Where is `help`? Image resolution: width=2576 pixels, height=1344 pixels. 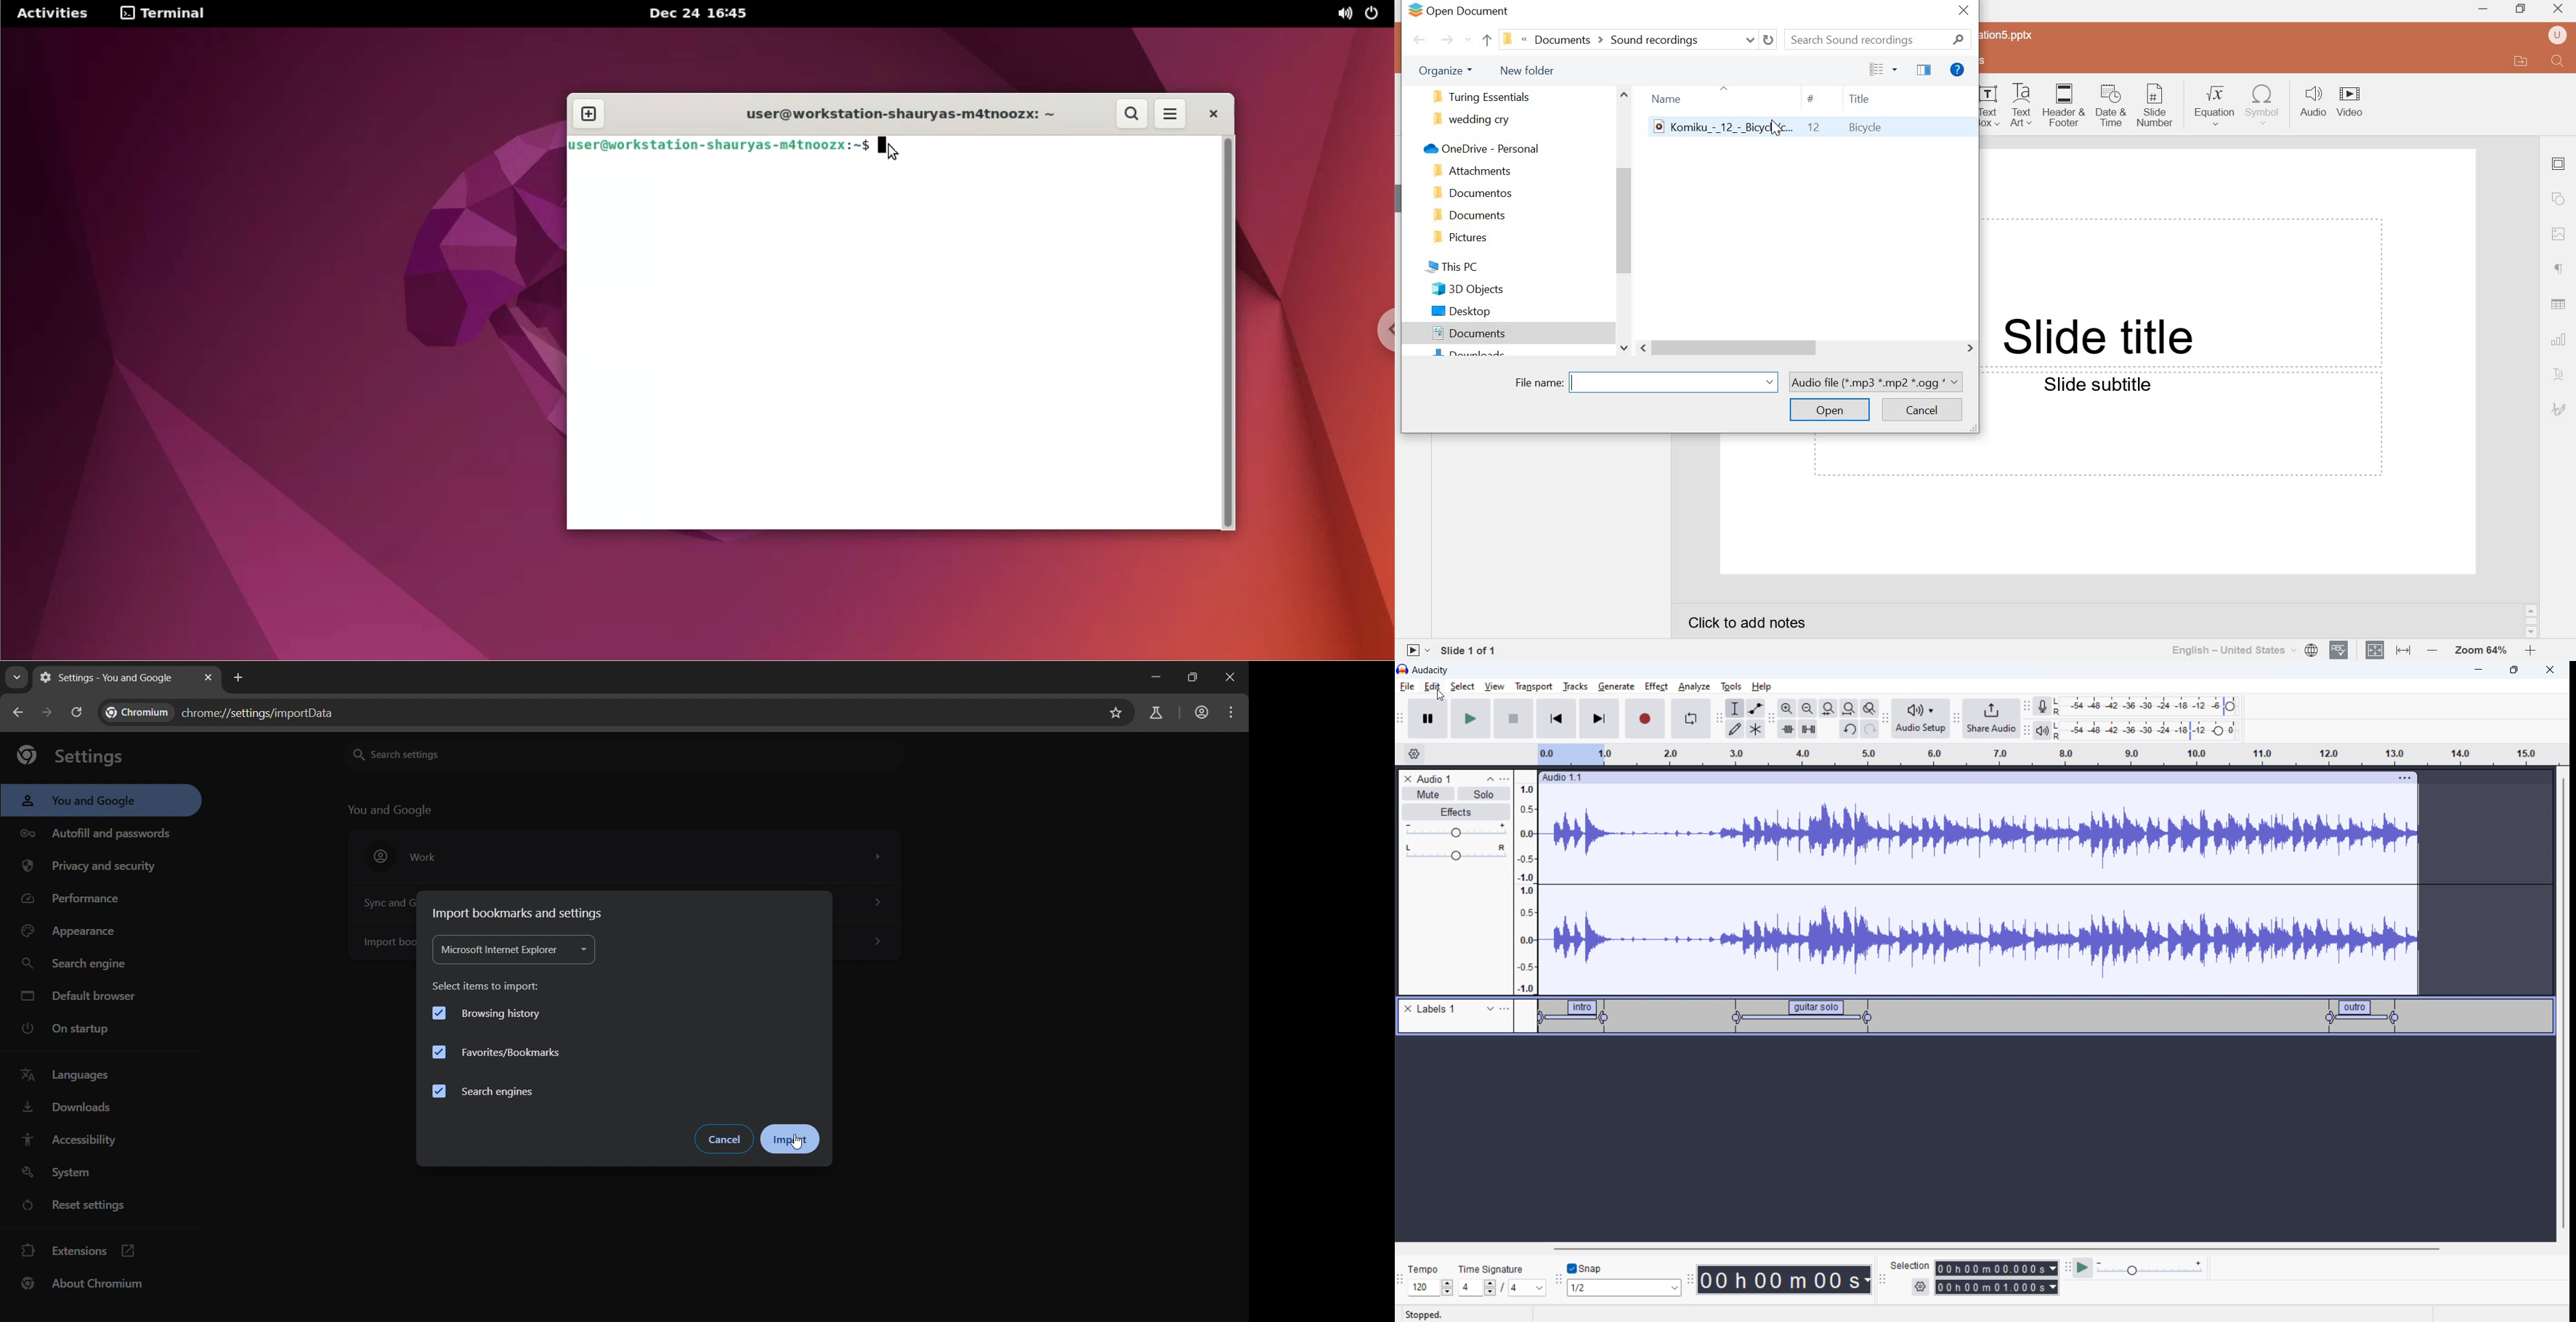 help is located at coordinates (1763, 687).